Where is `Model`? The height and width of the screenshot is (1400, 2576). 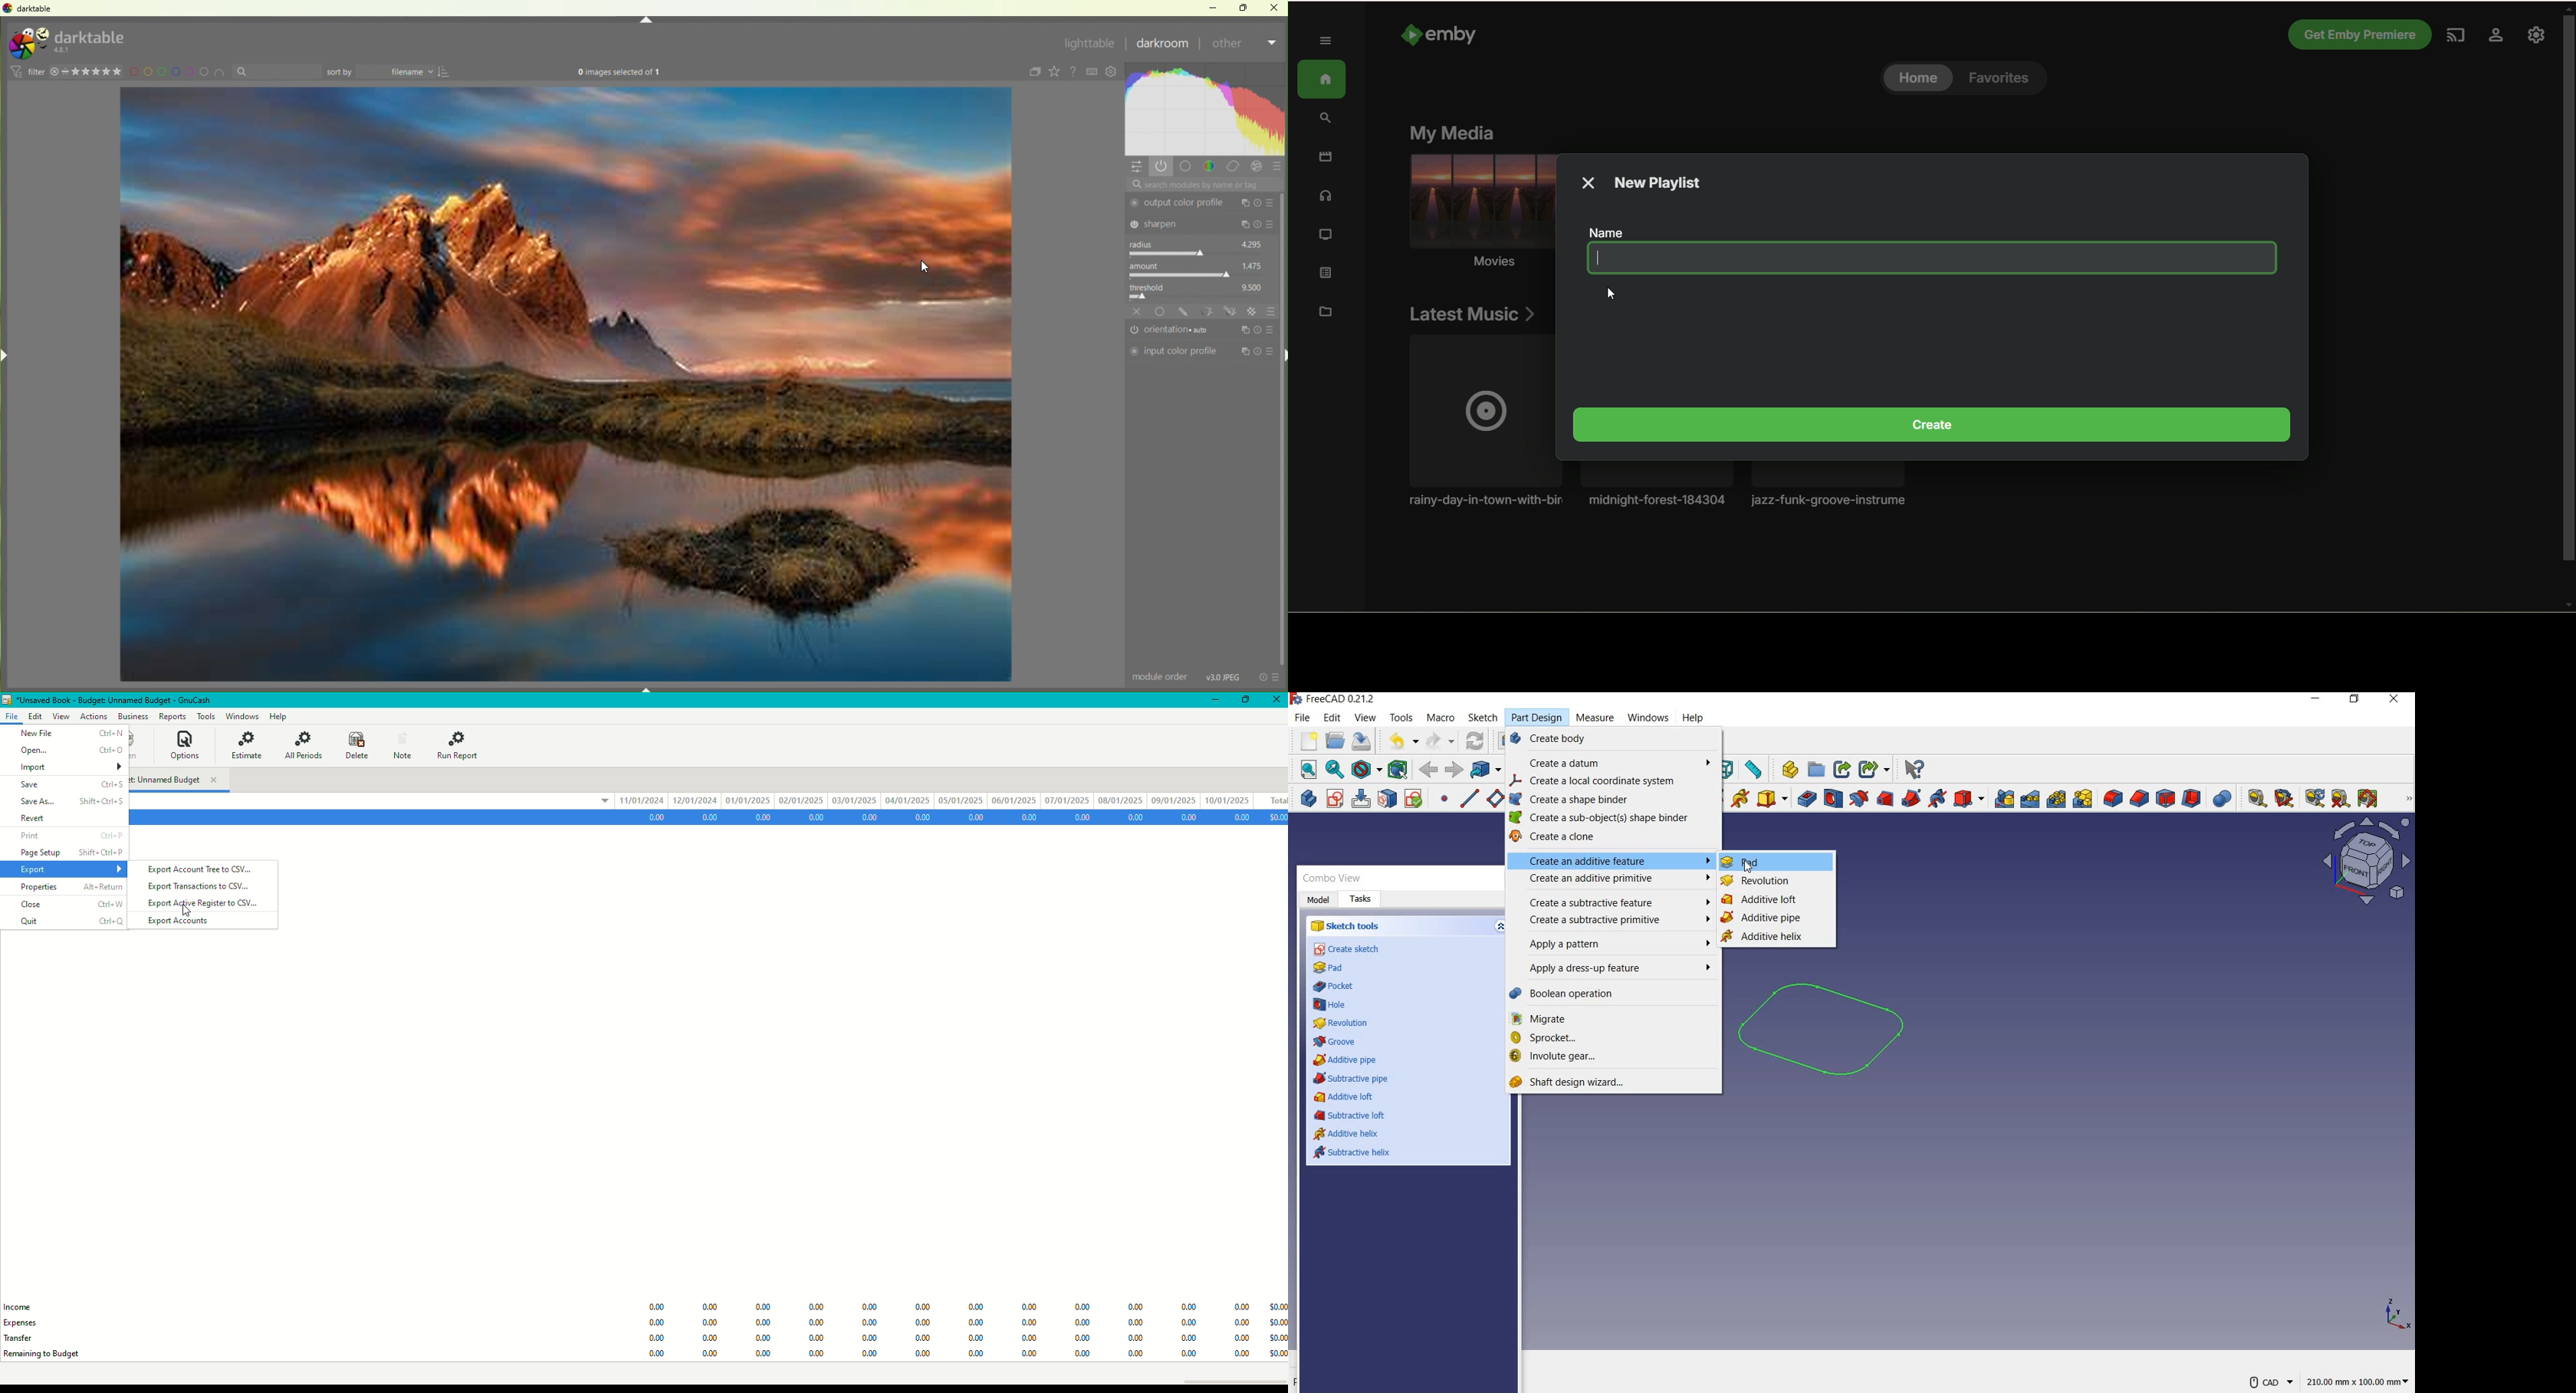 Model is located at coordinates (1318, 898).